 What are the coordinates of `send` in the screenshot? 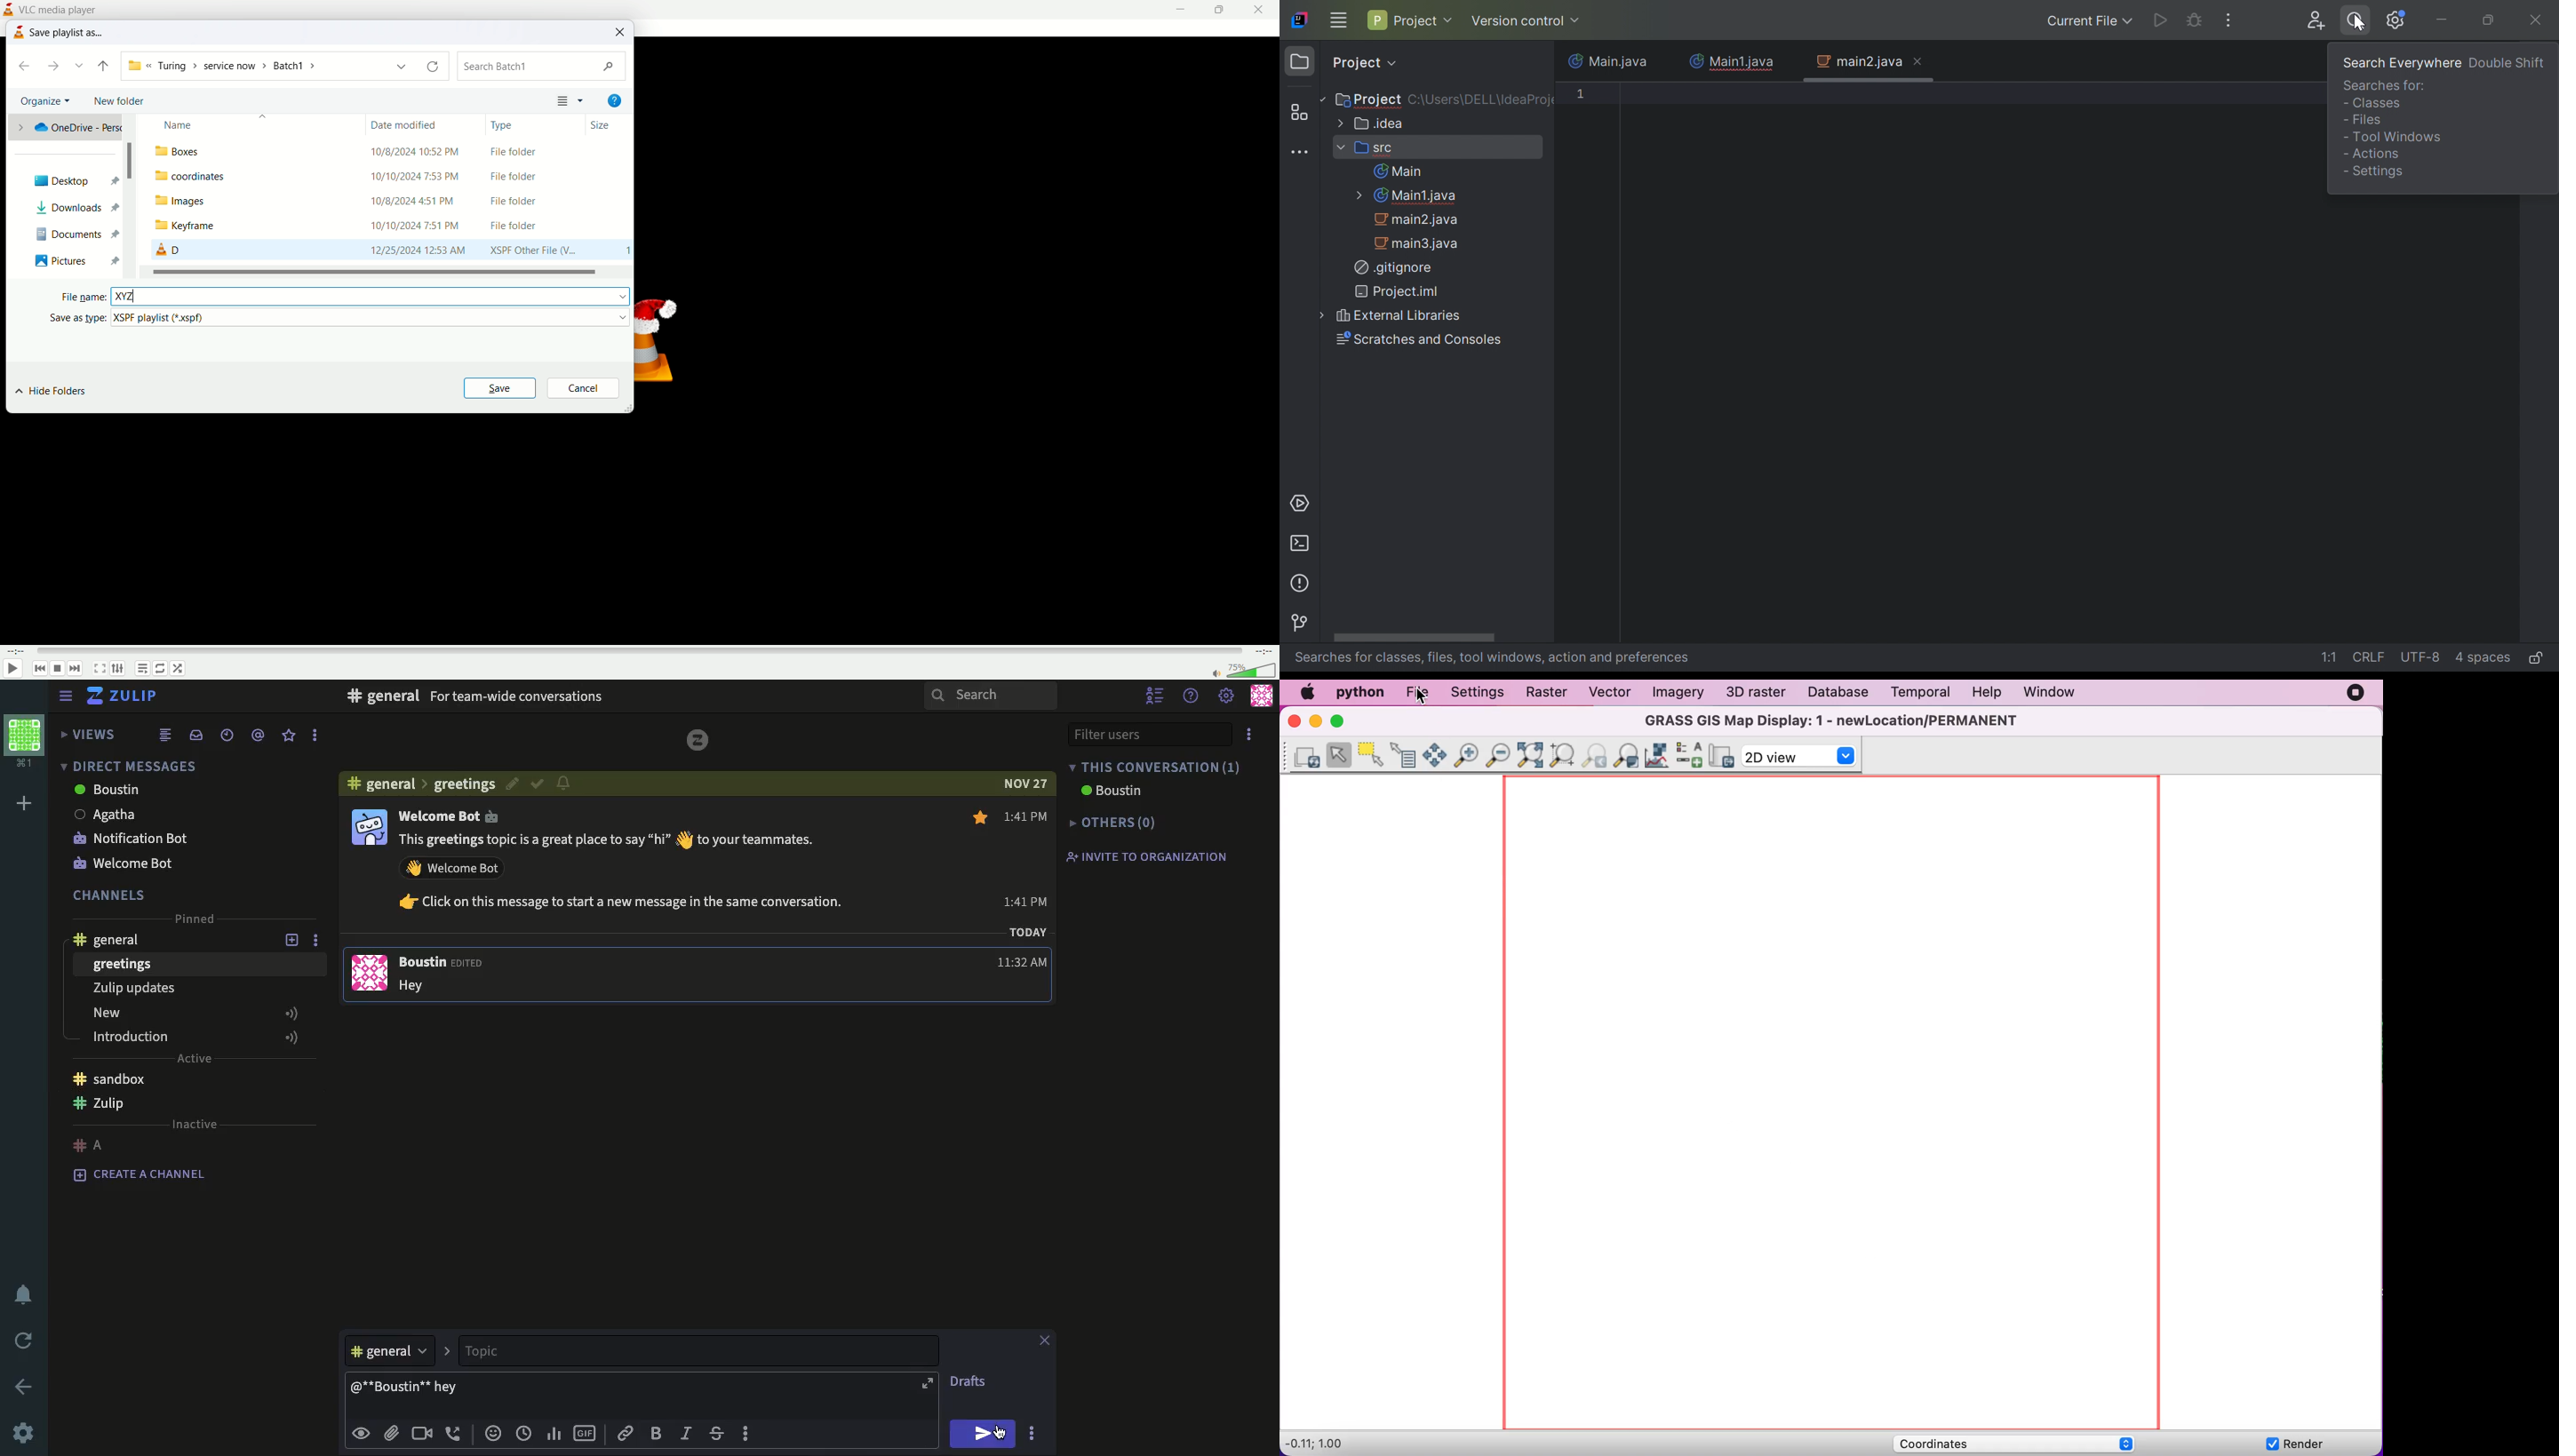 It's located at (981, 1434).